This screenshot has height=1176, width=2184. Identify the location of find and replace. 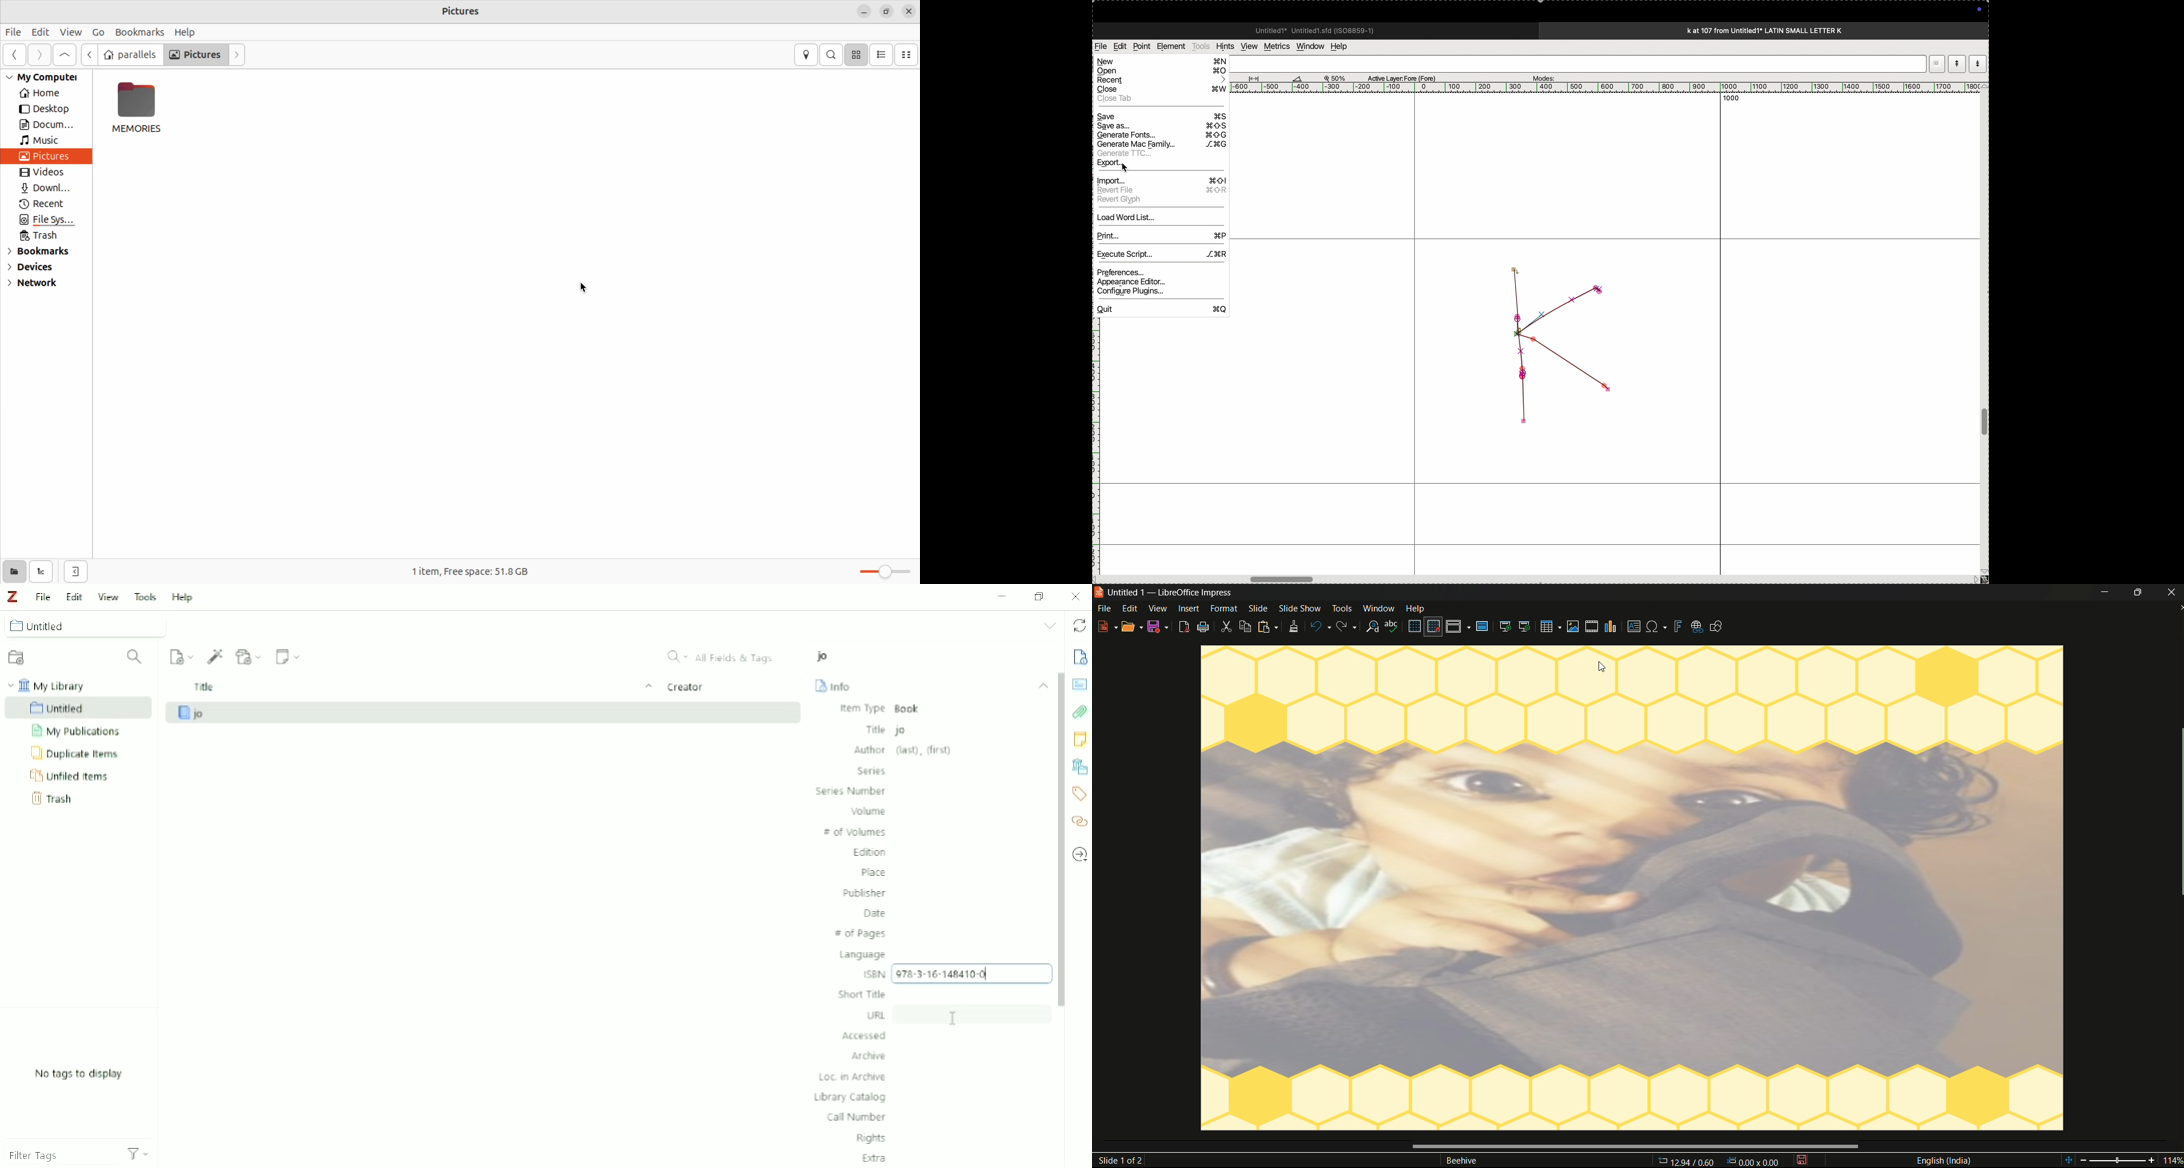
(1373, 627).